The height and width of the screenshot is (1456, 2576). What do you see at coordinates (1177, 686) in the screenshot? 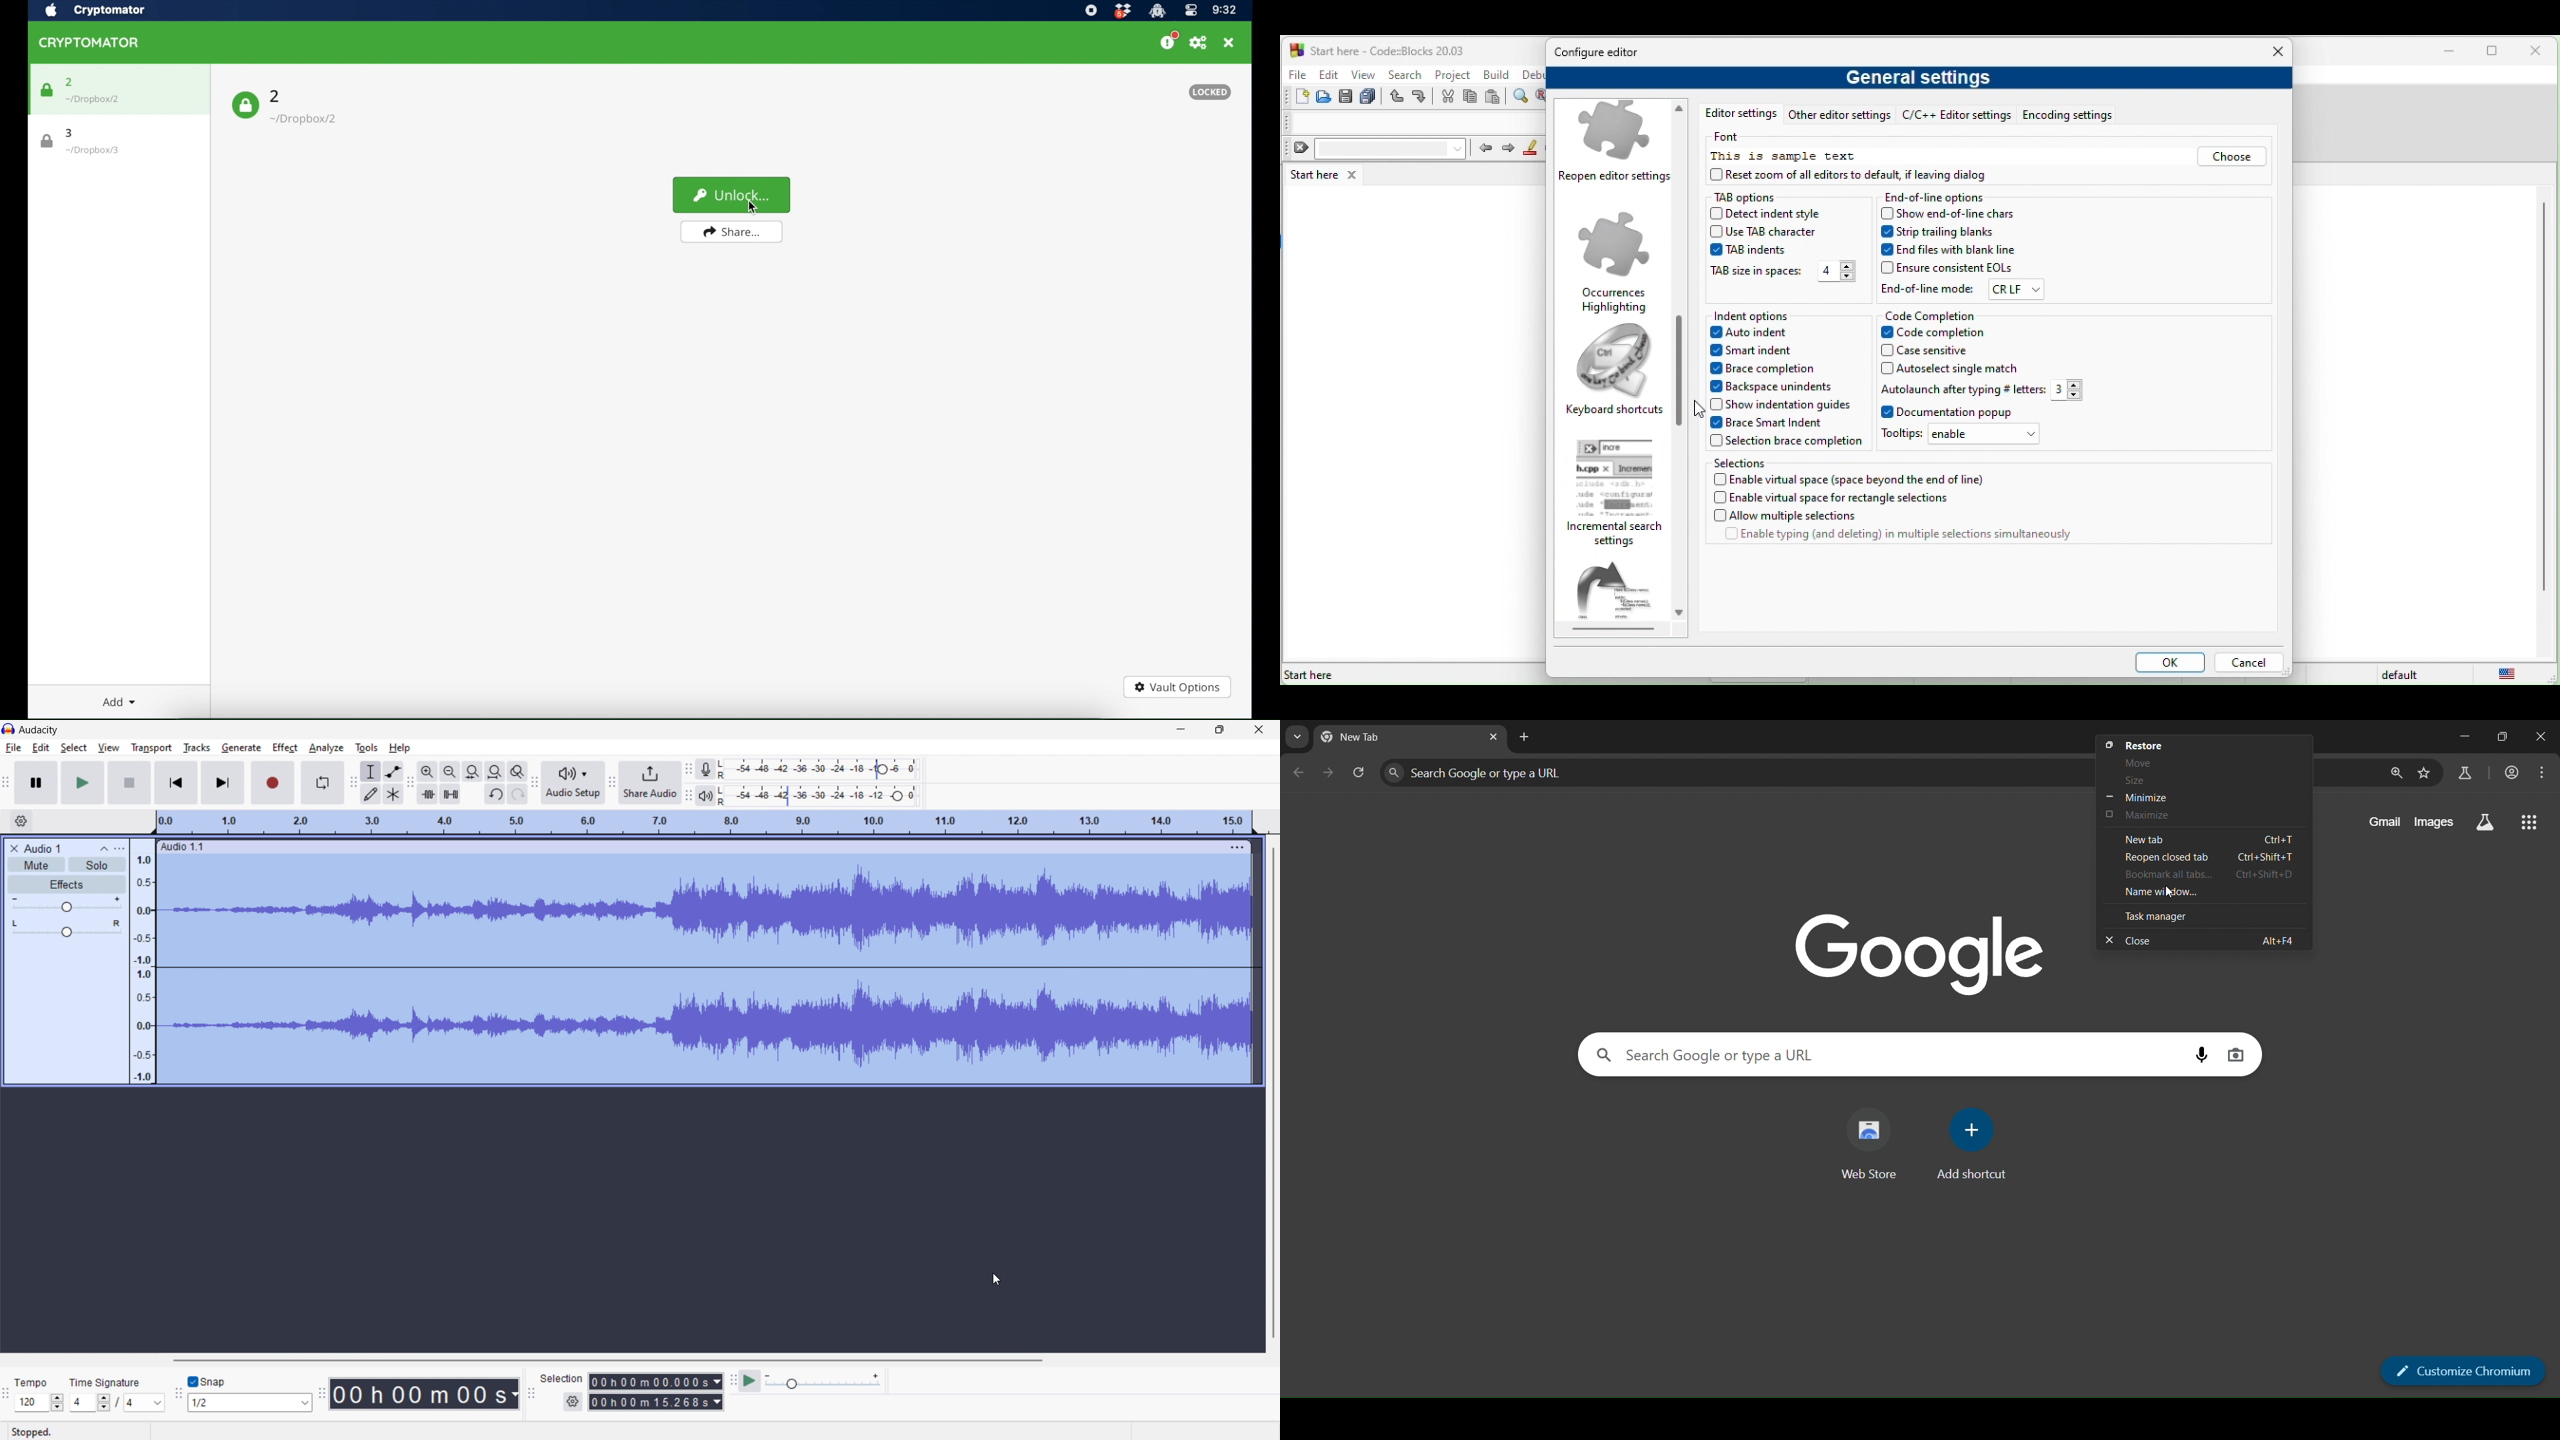
I see `vault options` at bounding box center [1177, 686].